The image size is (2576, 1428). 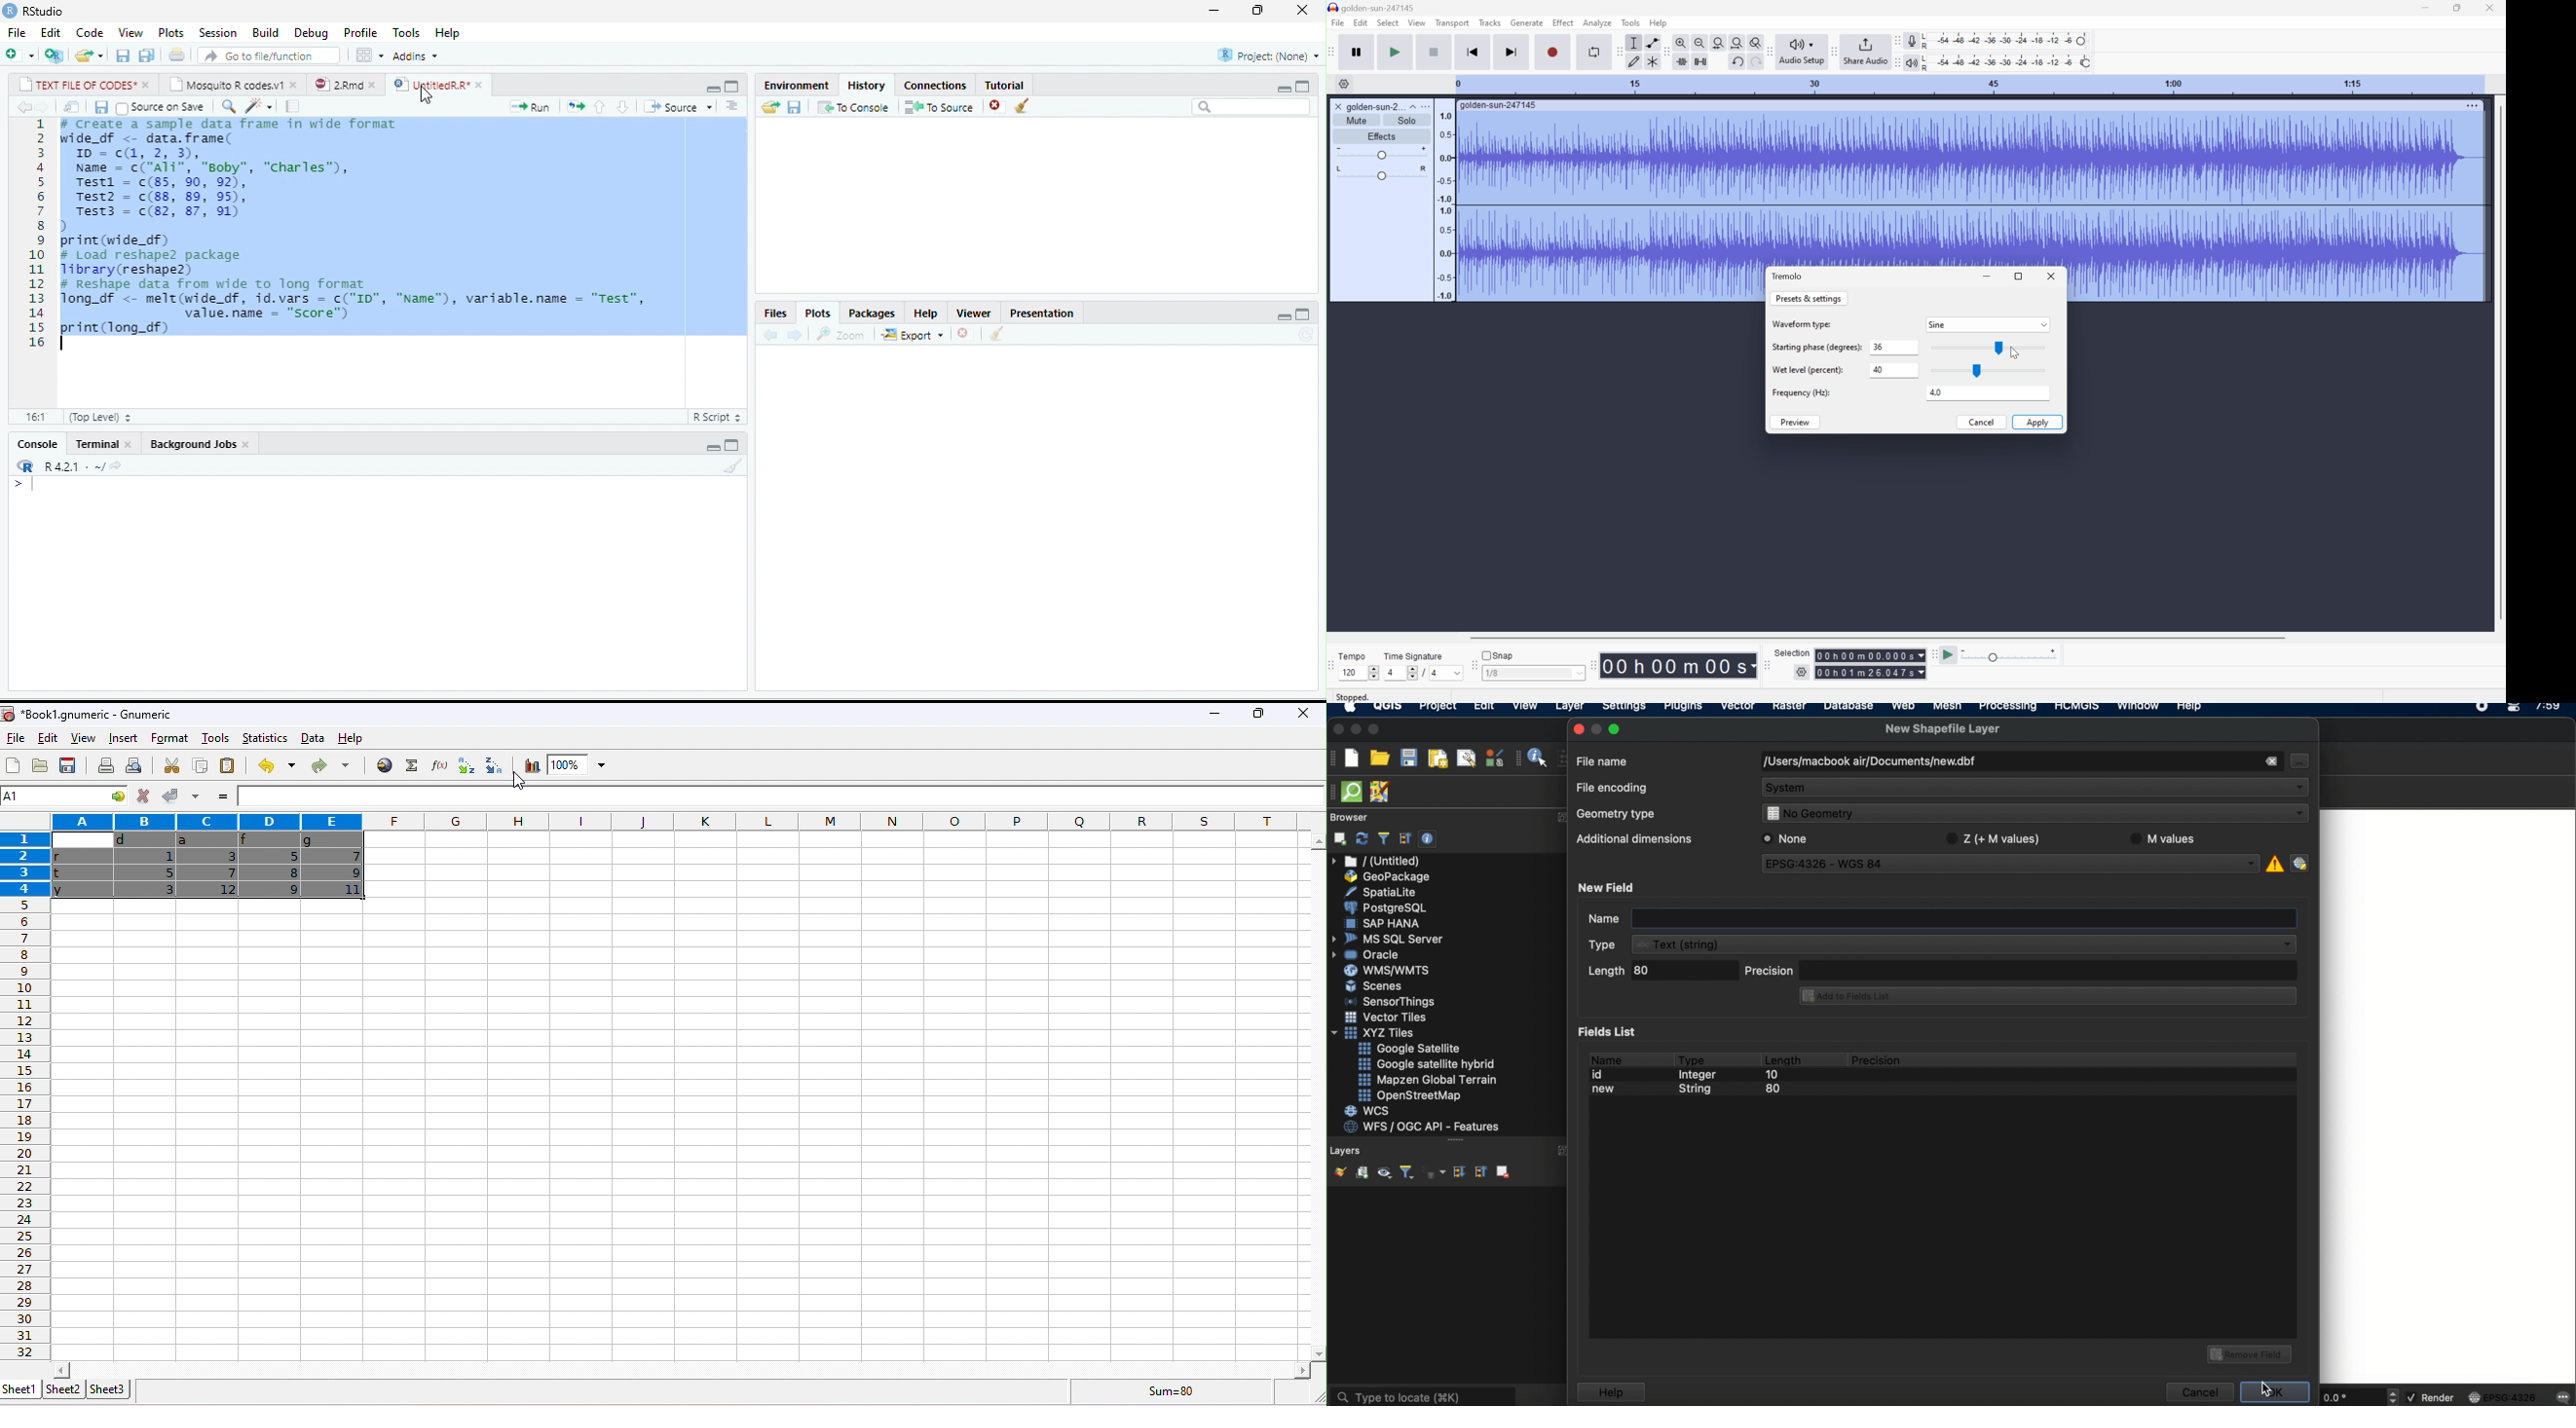 What do you see at coordinates (218, 33) in the screenshot?
I see `Session` at bounding box center [218, 33].